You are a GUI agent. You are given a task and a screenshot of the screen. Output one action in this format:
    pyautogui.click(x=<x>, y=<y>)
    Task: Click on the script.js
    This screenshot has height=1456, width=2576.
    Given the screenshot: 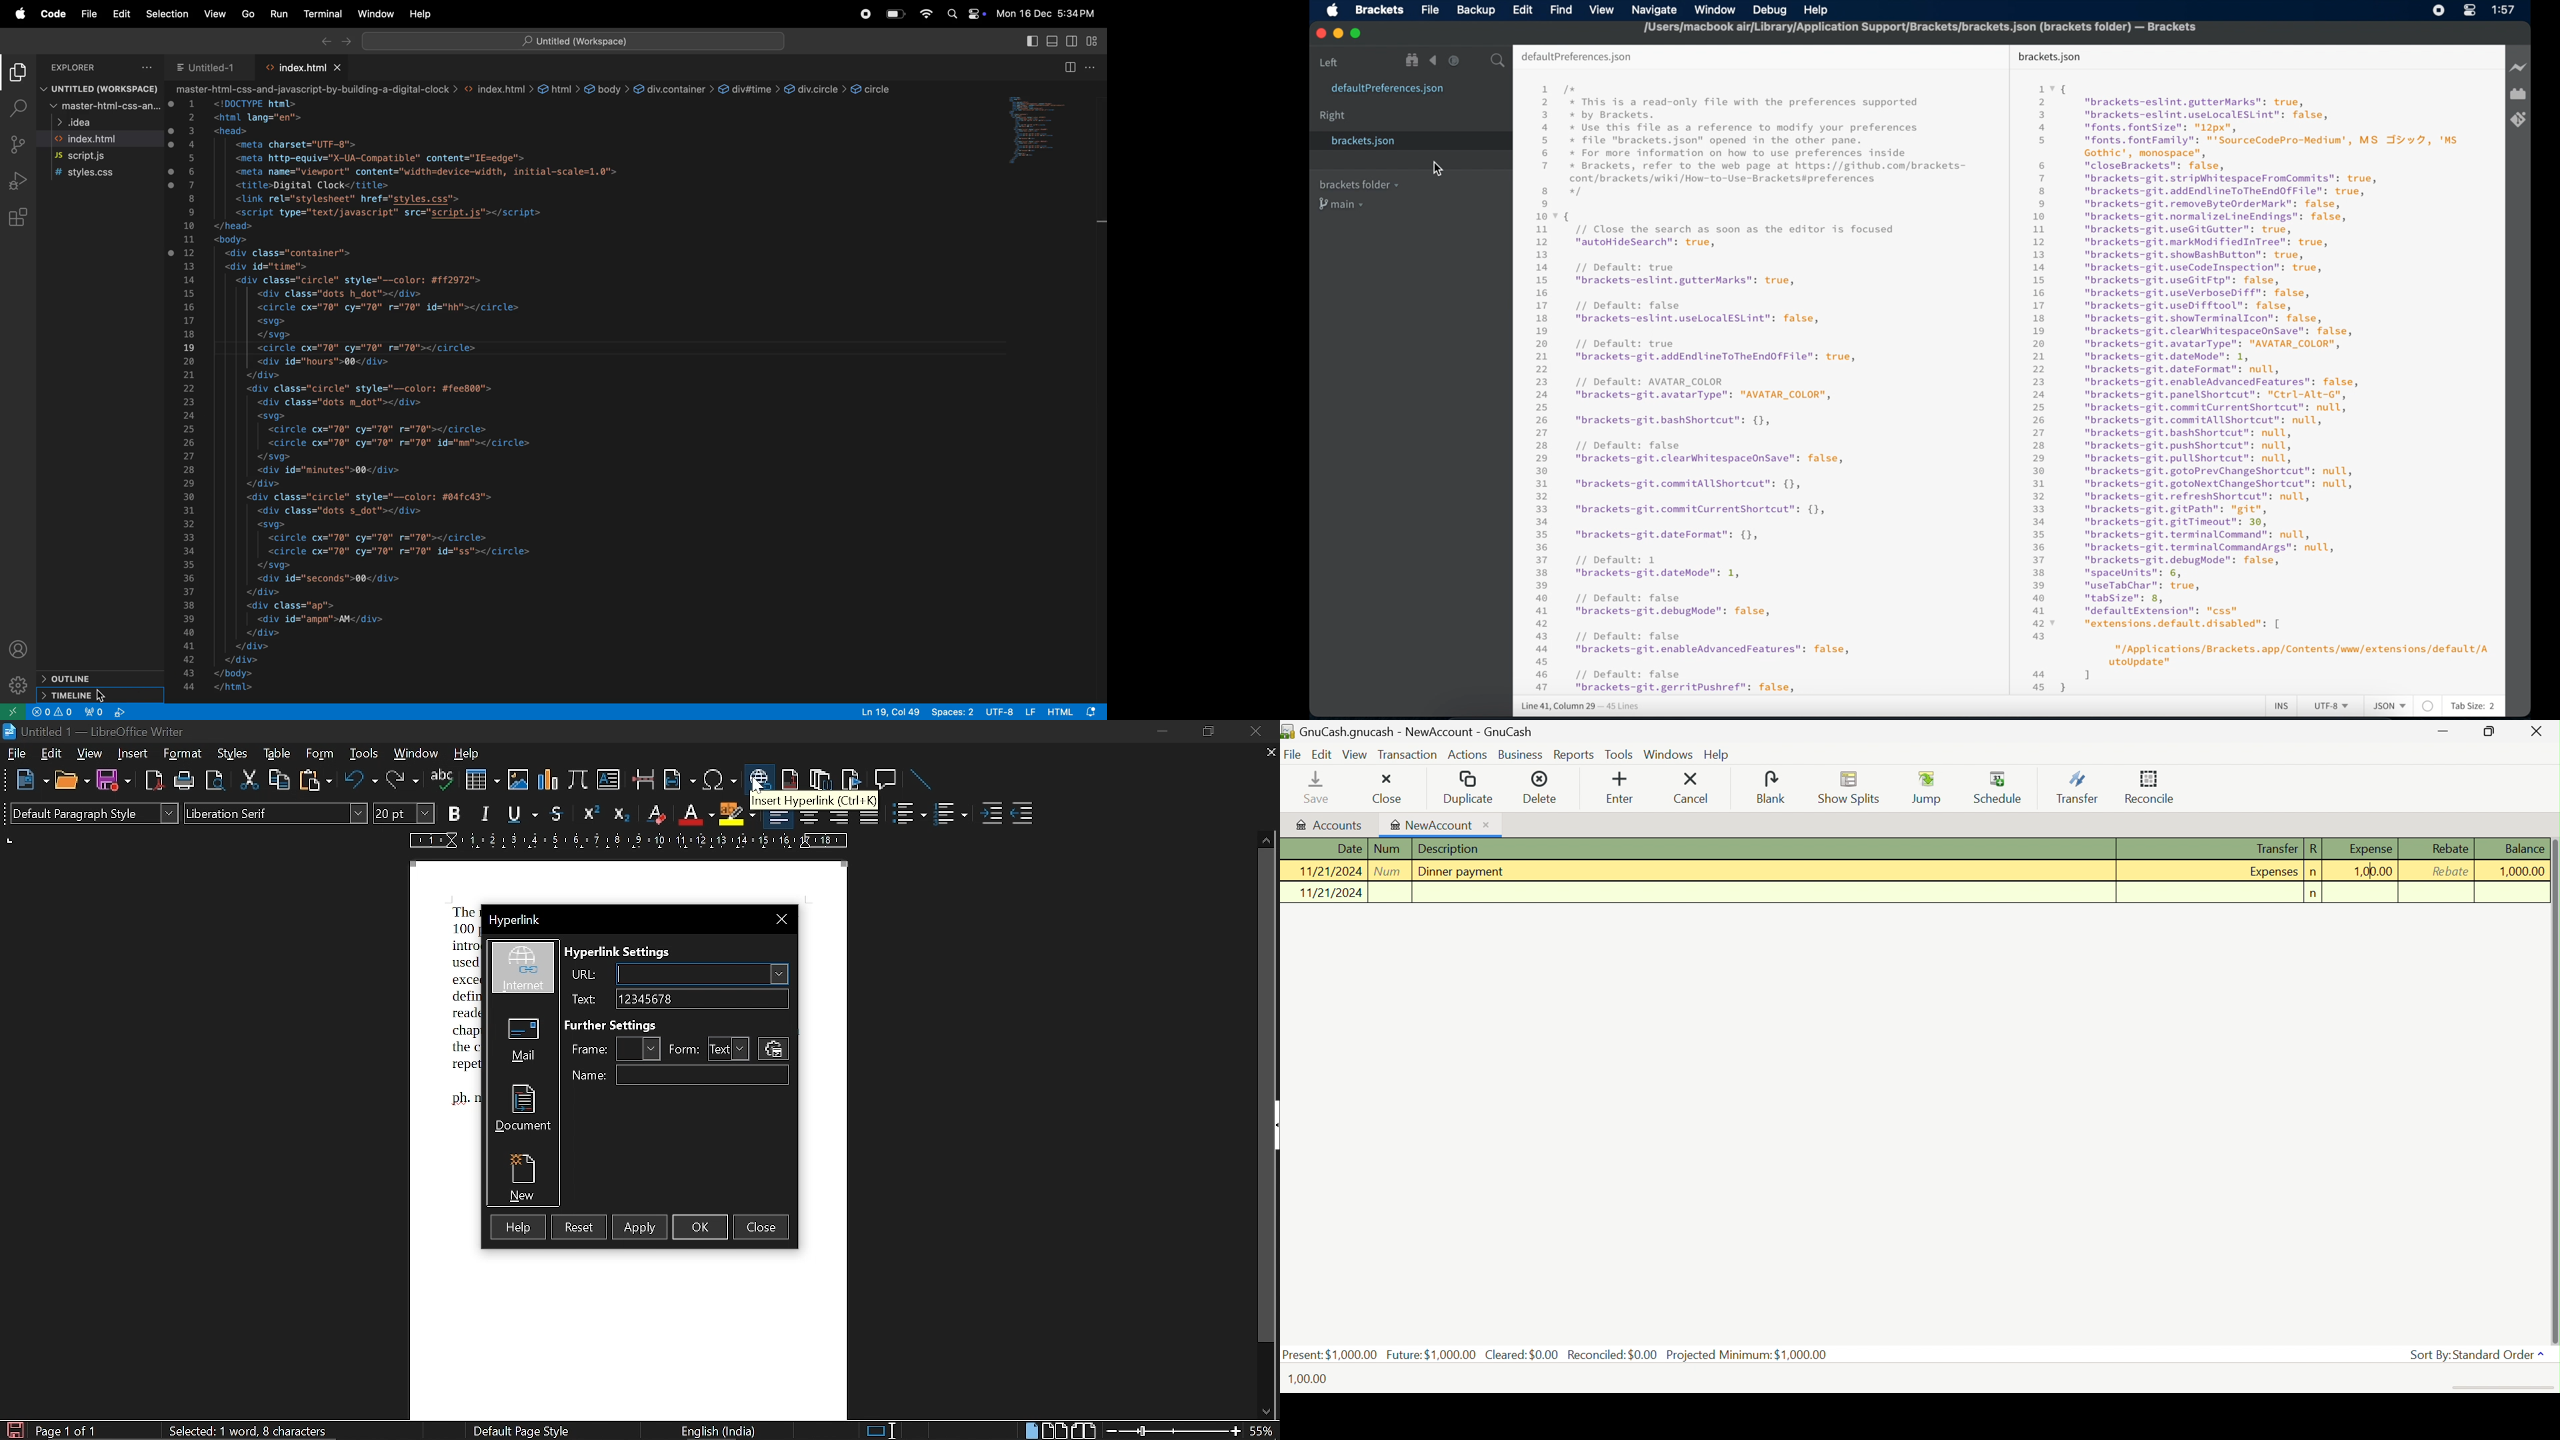 What is the action you would take?
    pyautogui.click(x=87, y=156)
    